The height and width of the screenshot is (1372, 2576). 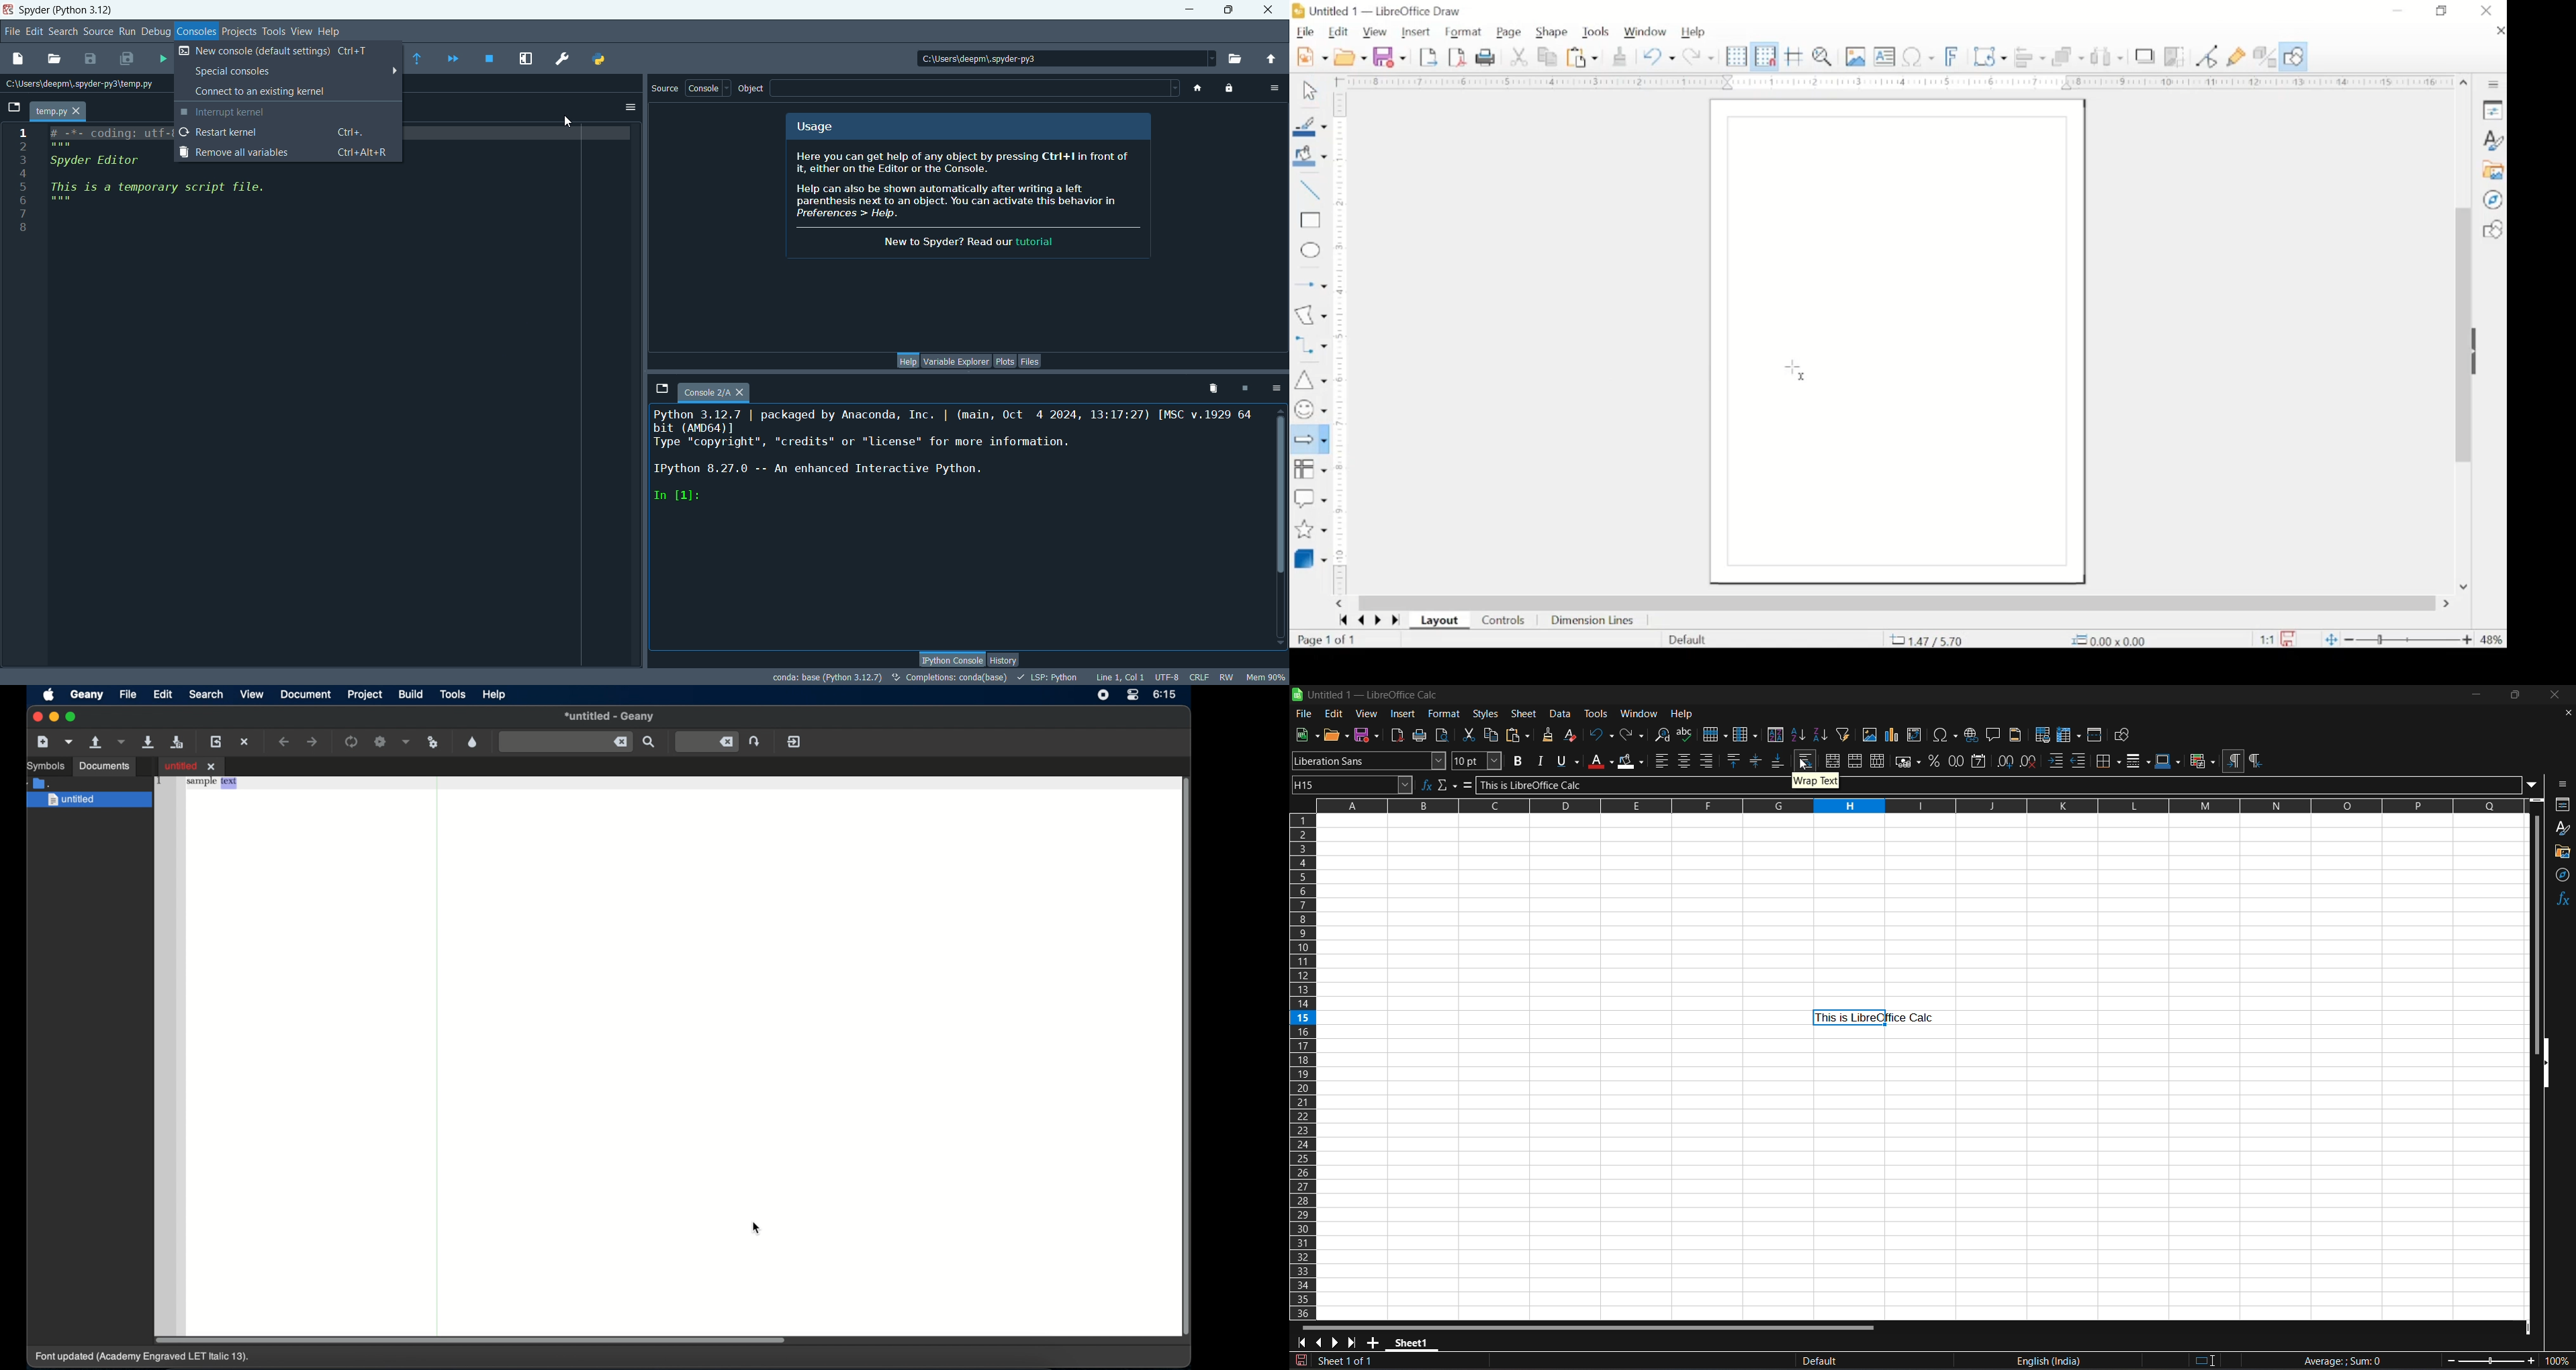 What do you see at coordinates (1334, 713) in the screenshot?
I see `edit` at bounding box center [1334, 713].